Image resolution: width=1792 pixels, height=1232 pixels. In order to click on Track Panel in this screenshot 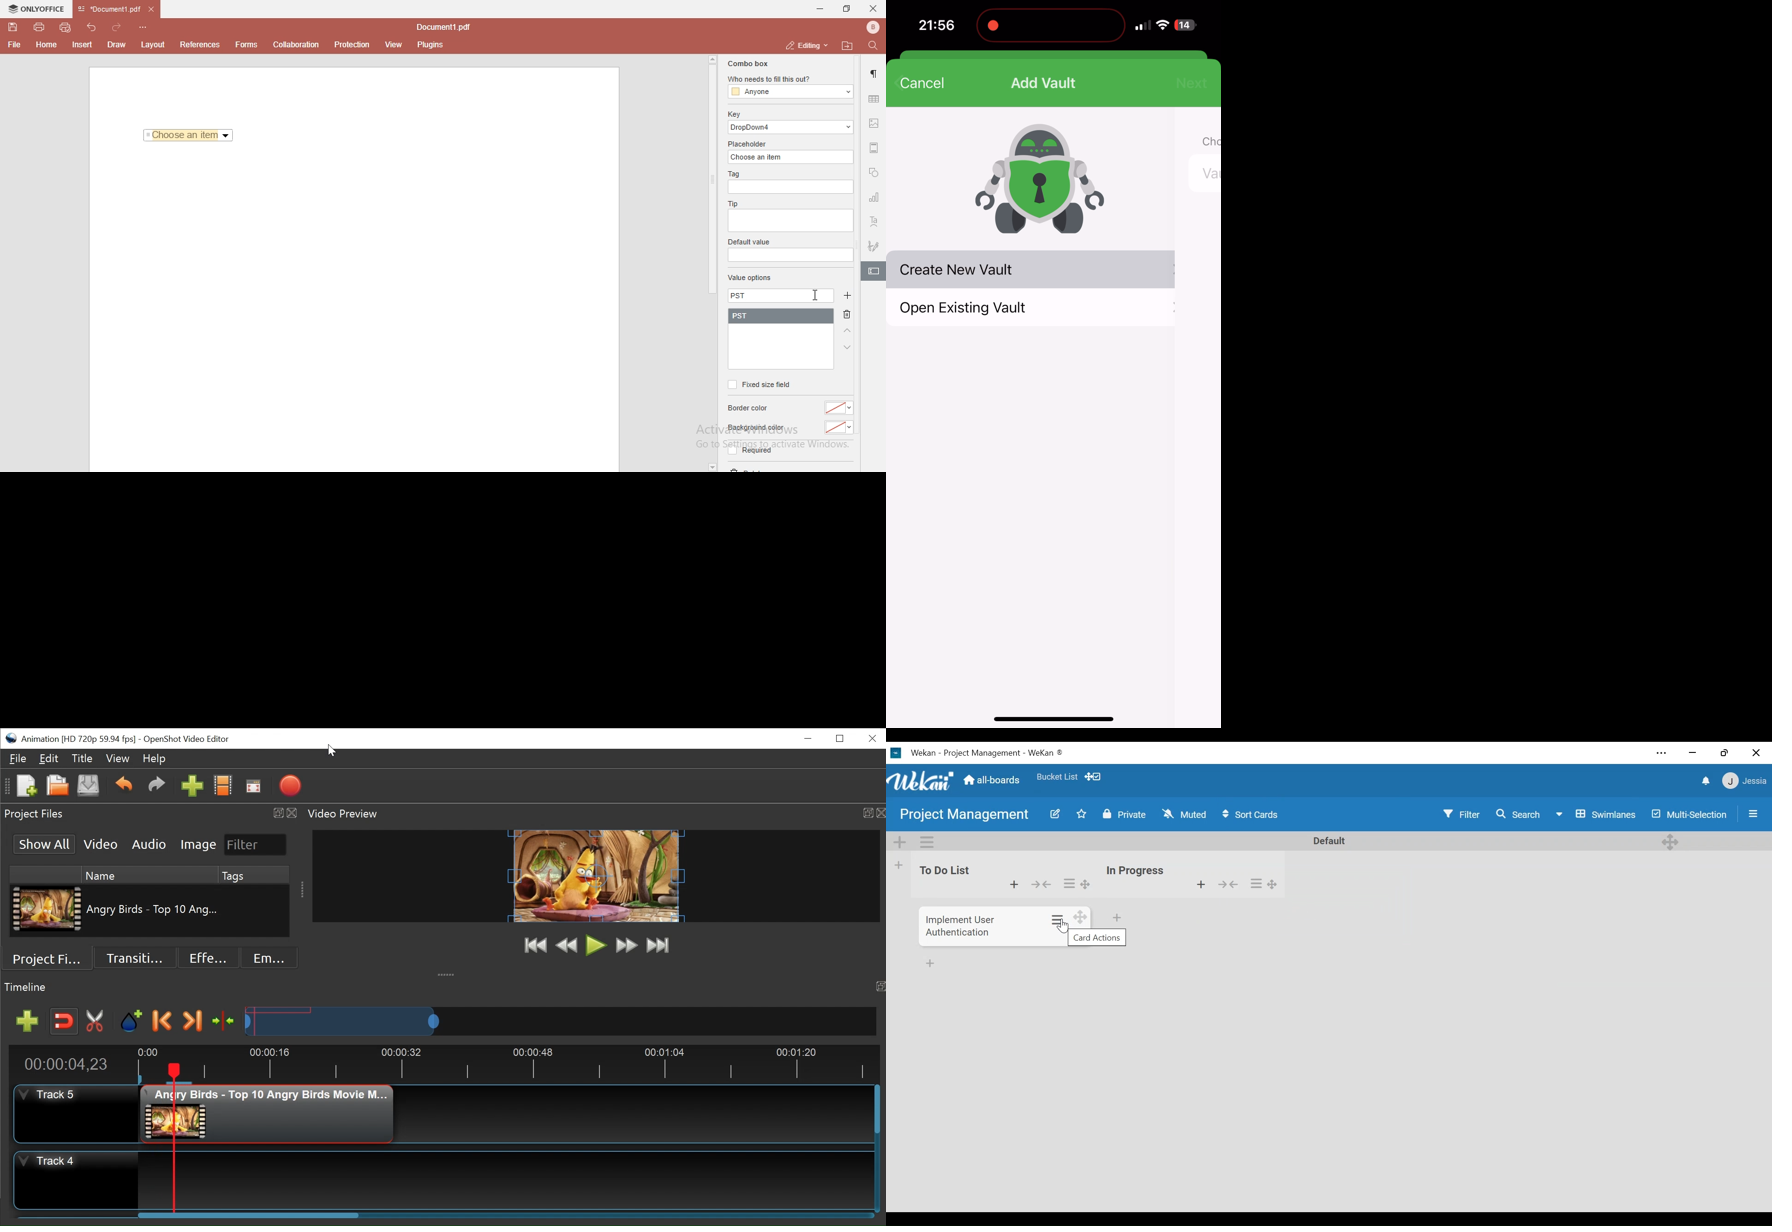, I will do `click(506, 1181)`.